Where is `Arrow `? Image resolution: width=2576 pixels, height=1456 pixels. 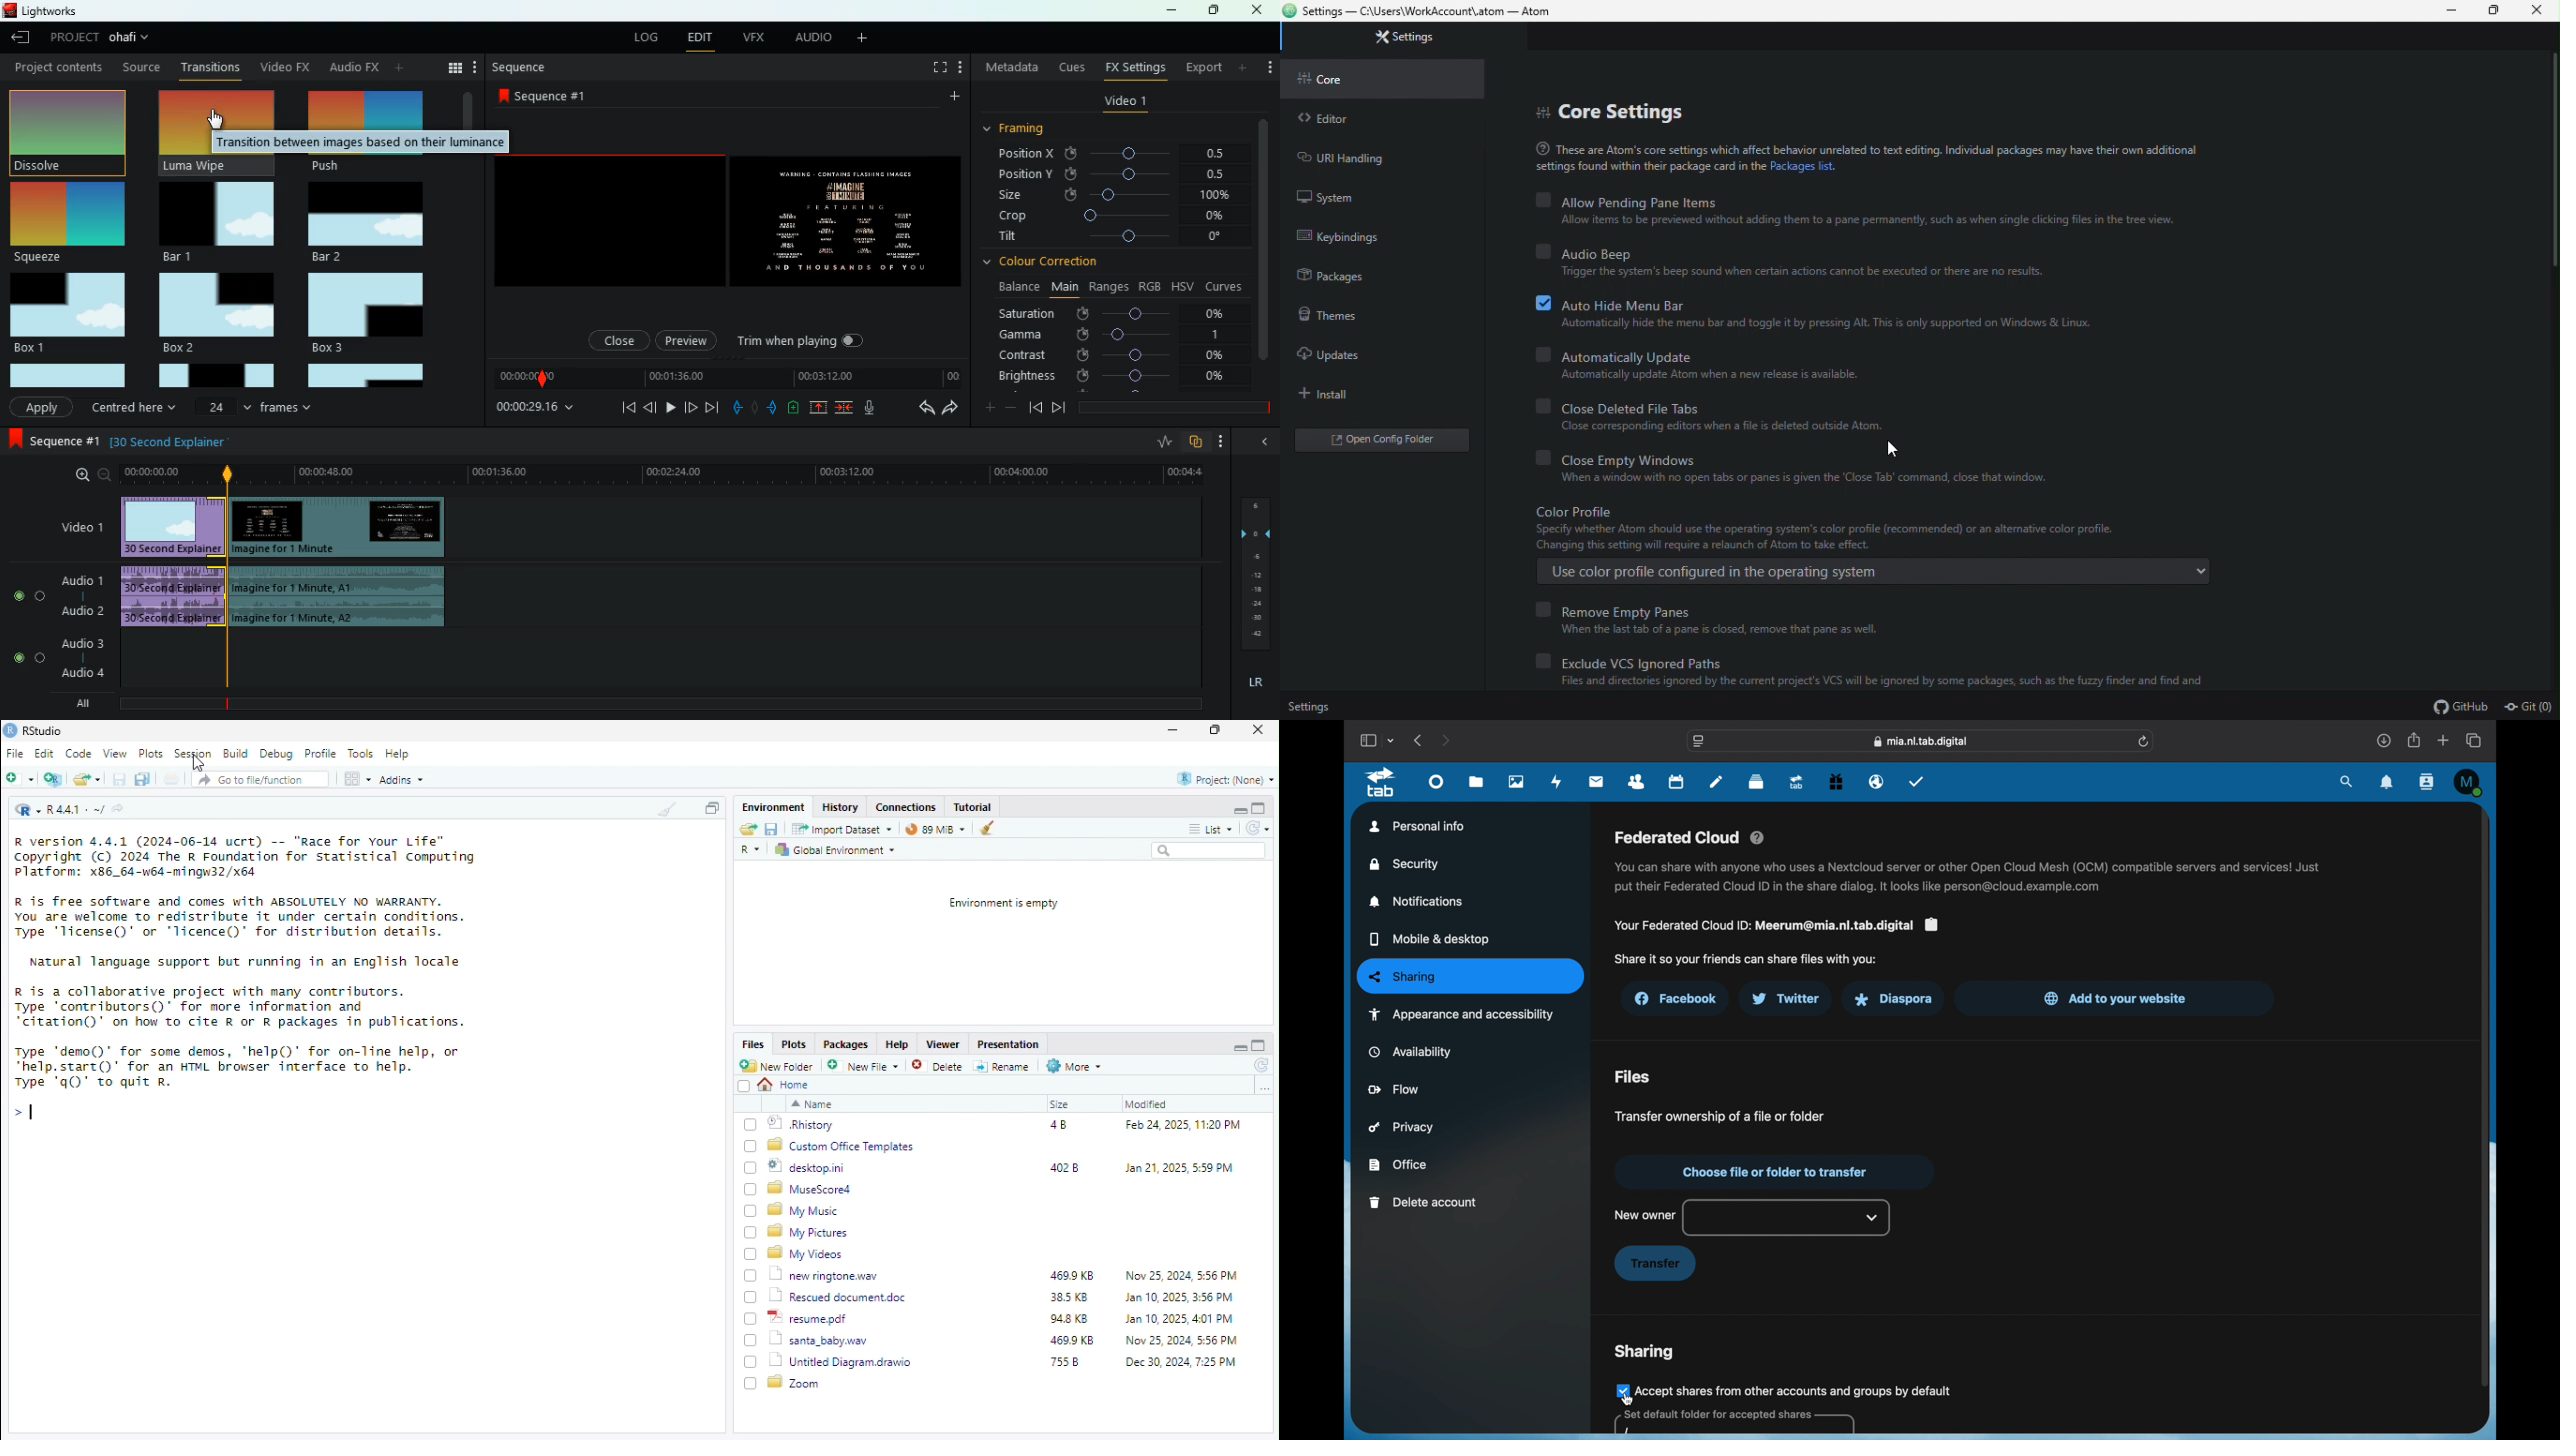 Arrow  is located at coordinates (17, 1111).